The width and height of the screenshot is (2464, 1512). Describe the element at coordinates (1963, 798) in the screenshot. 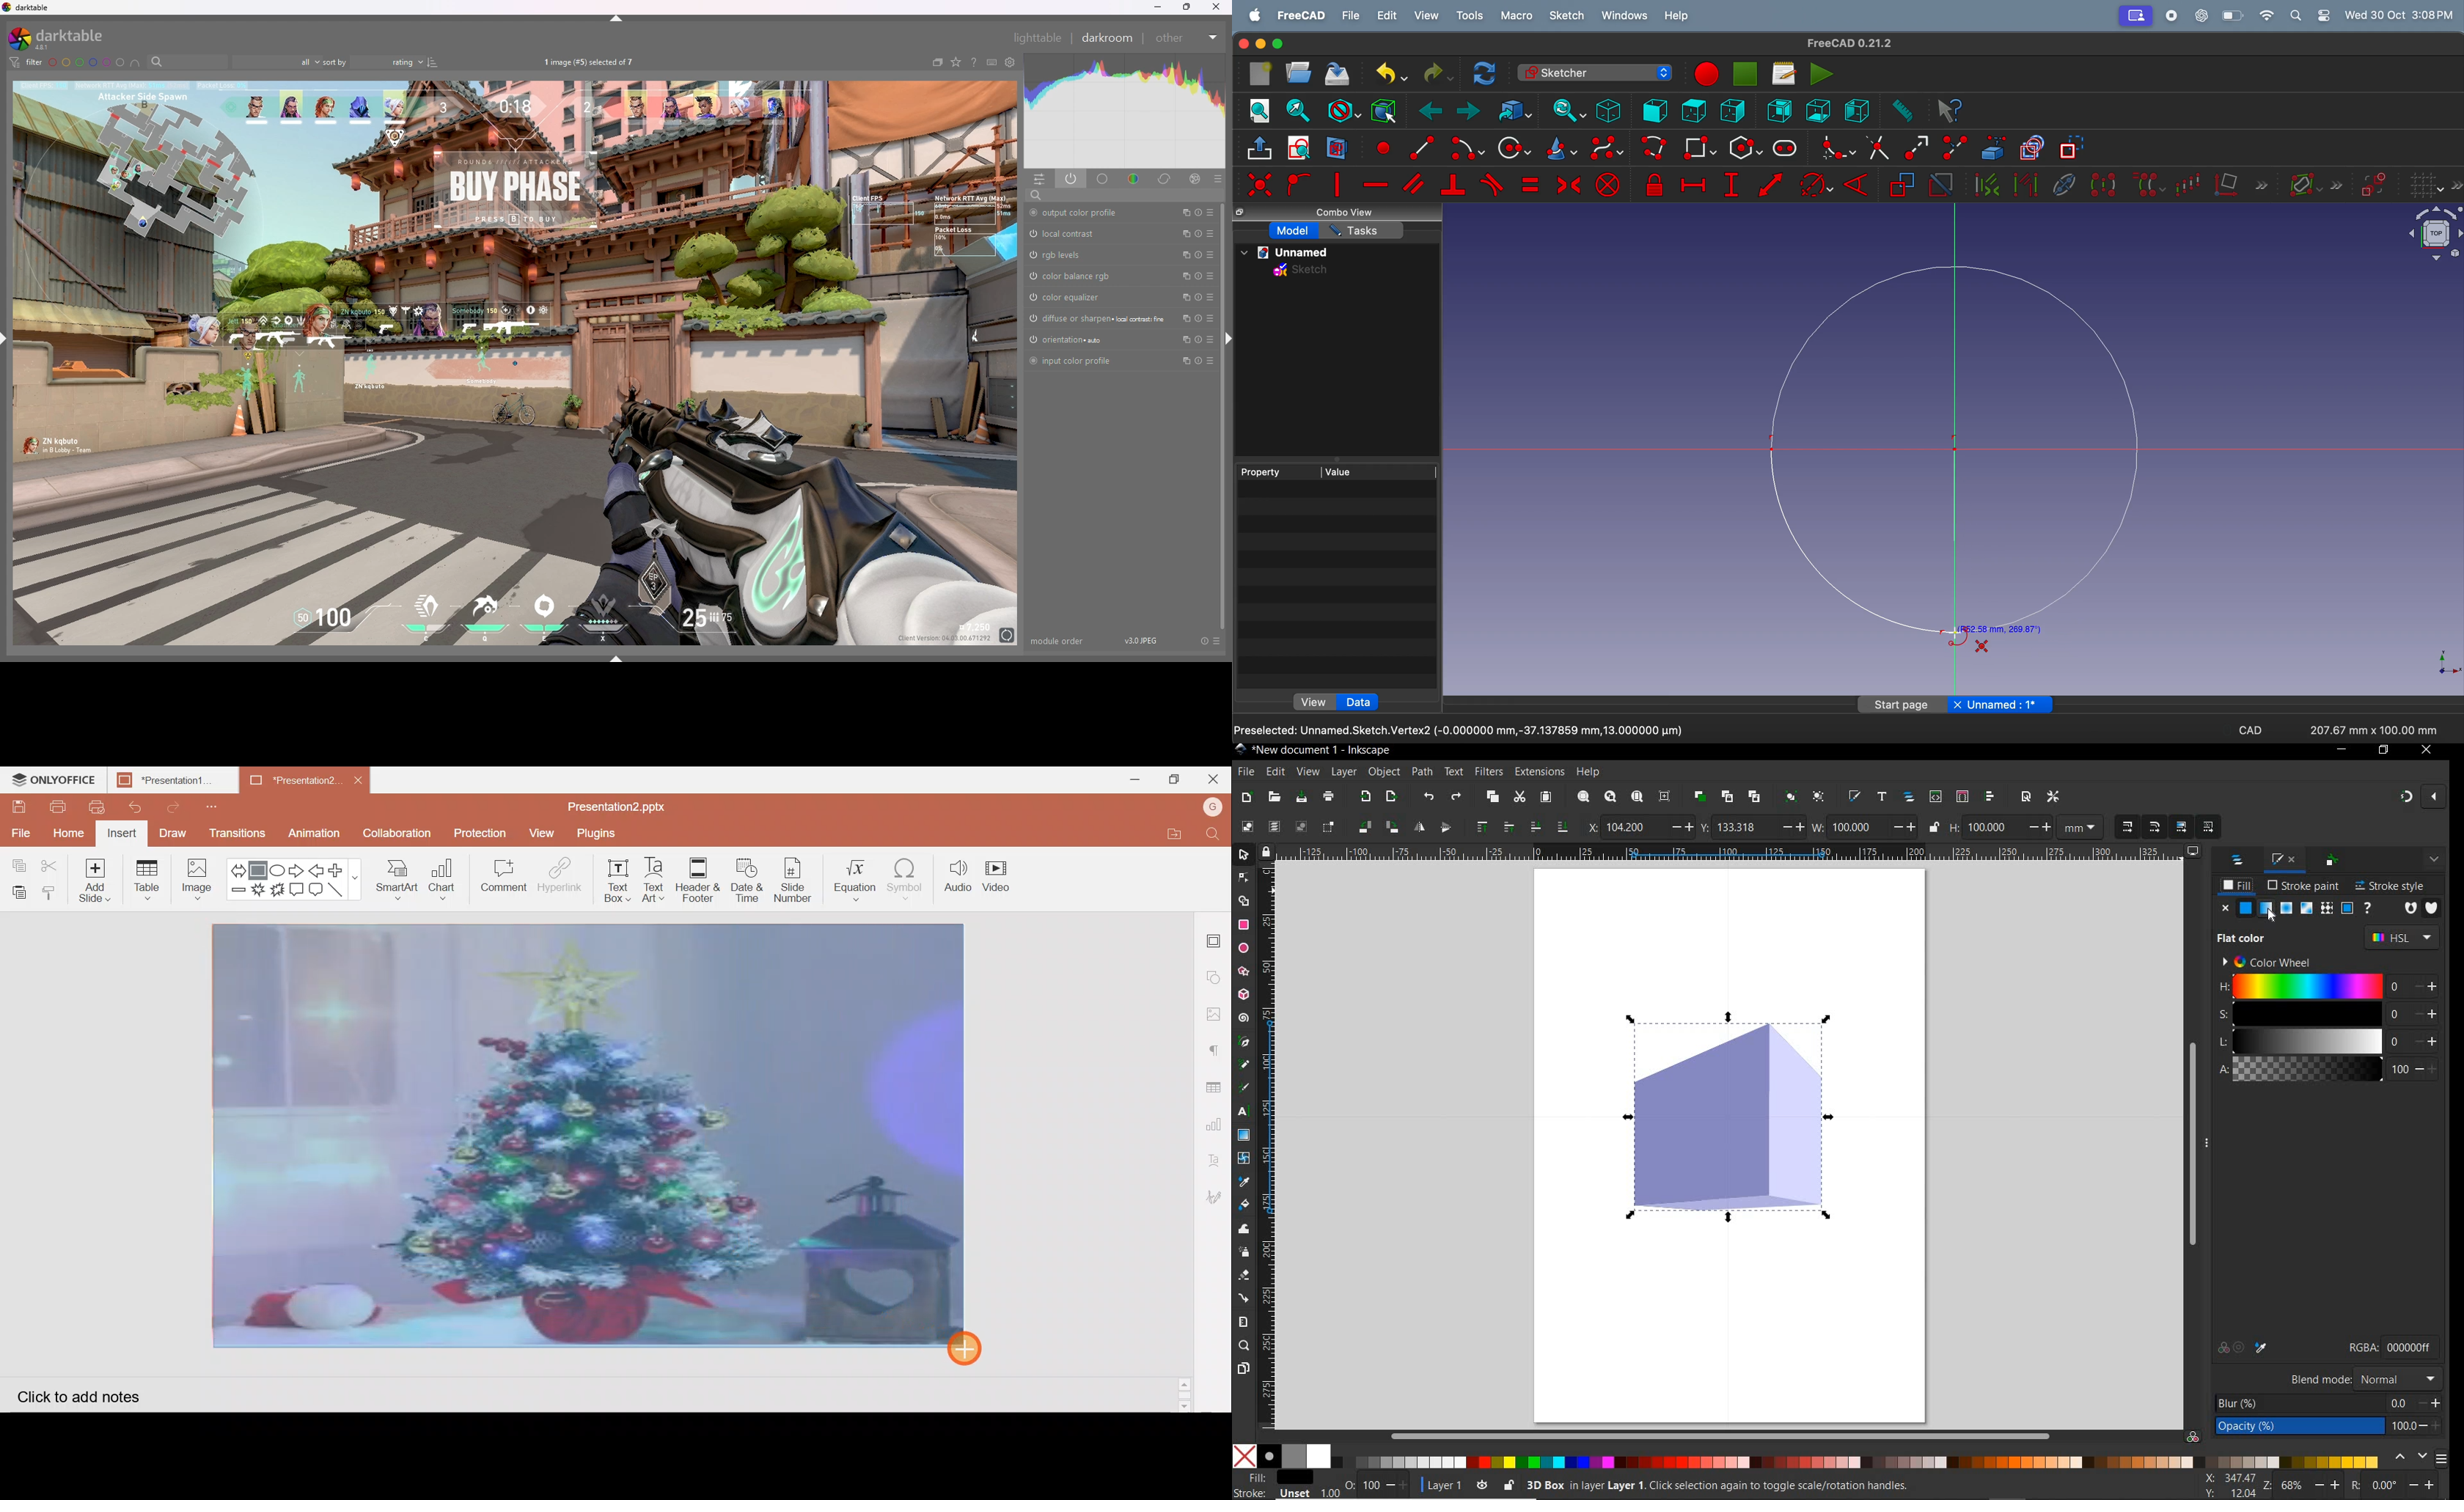

I see `OPEN SELECTORS` at that location.